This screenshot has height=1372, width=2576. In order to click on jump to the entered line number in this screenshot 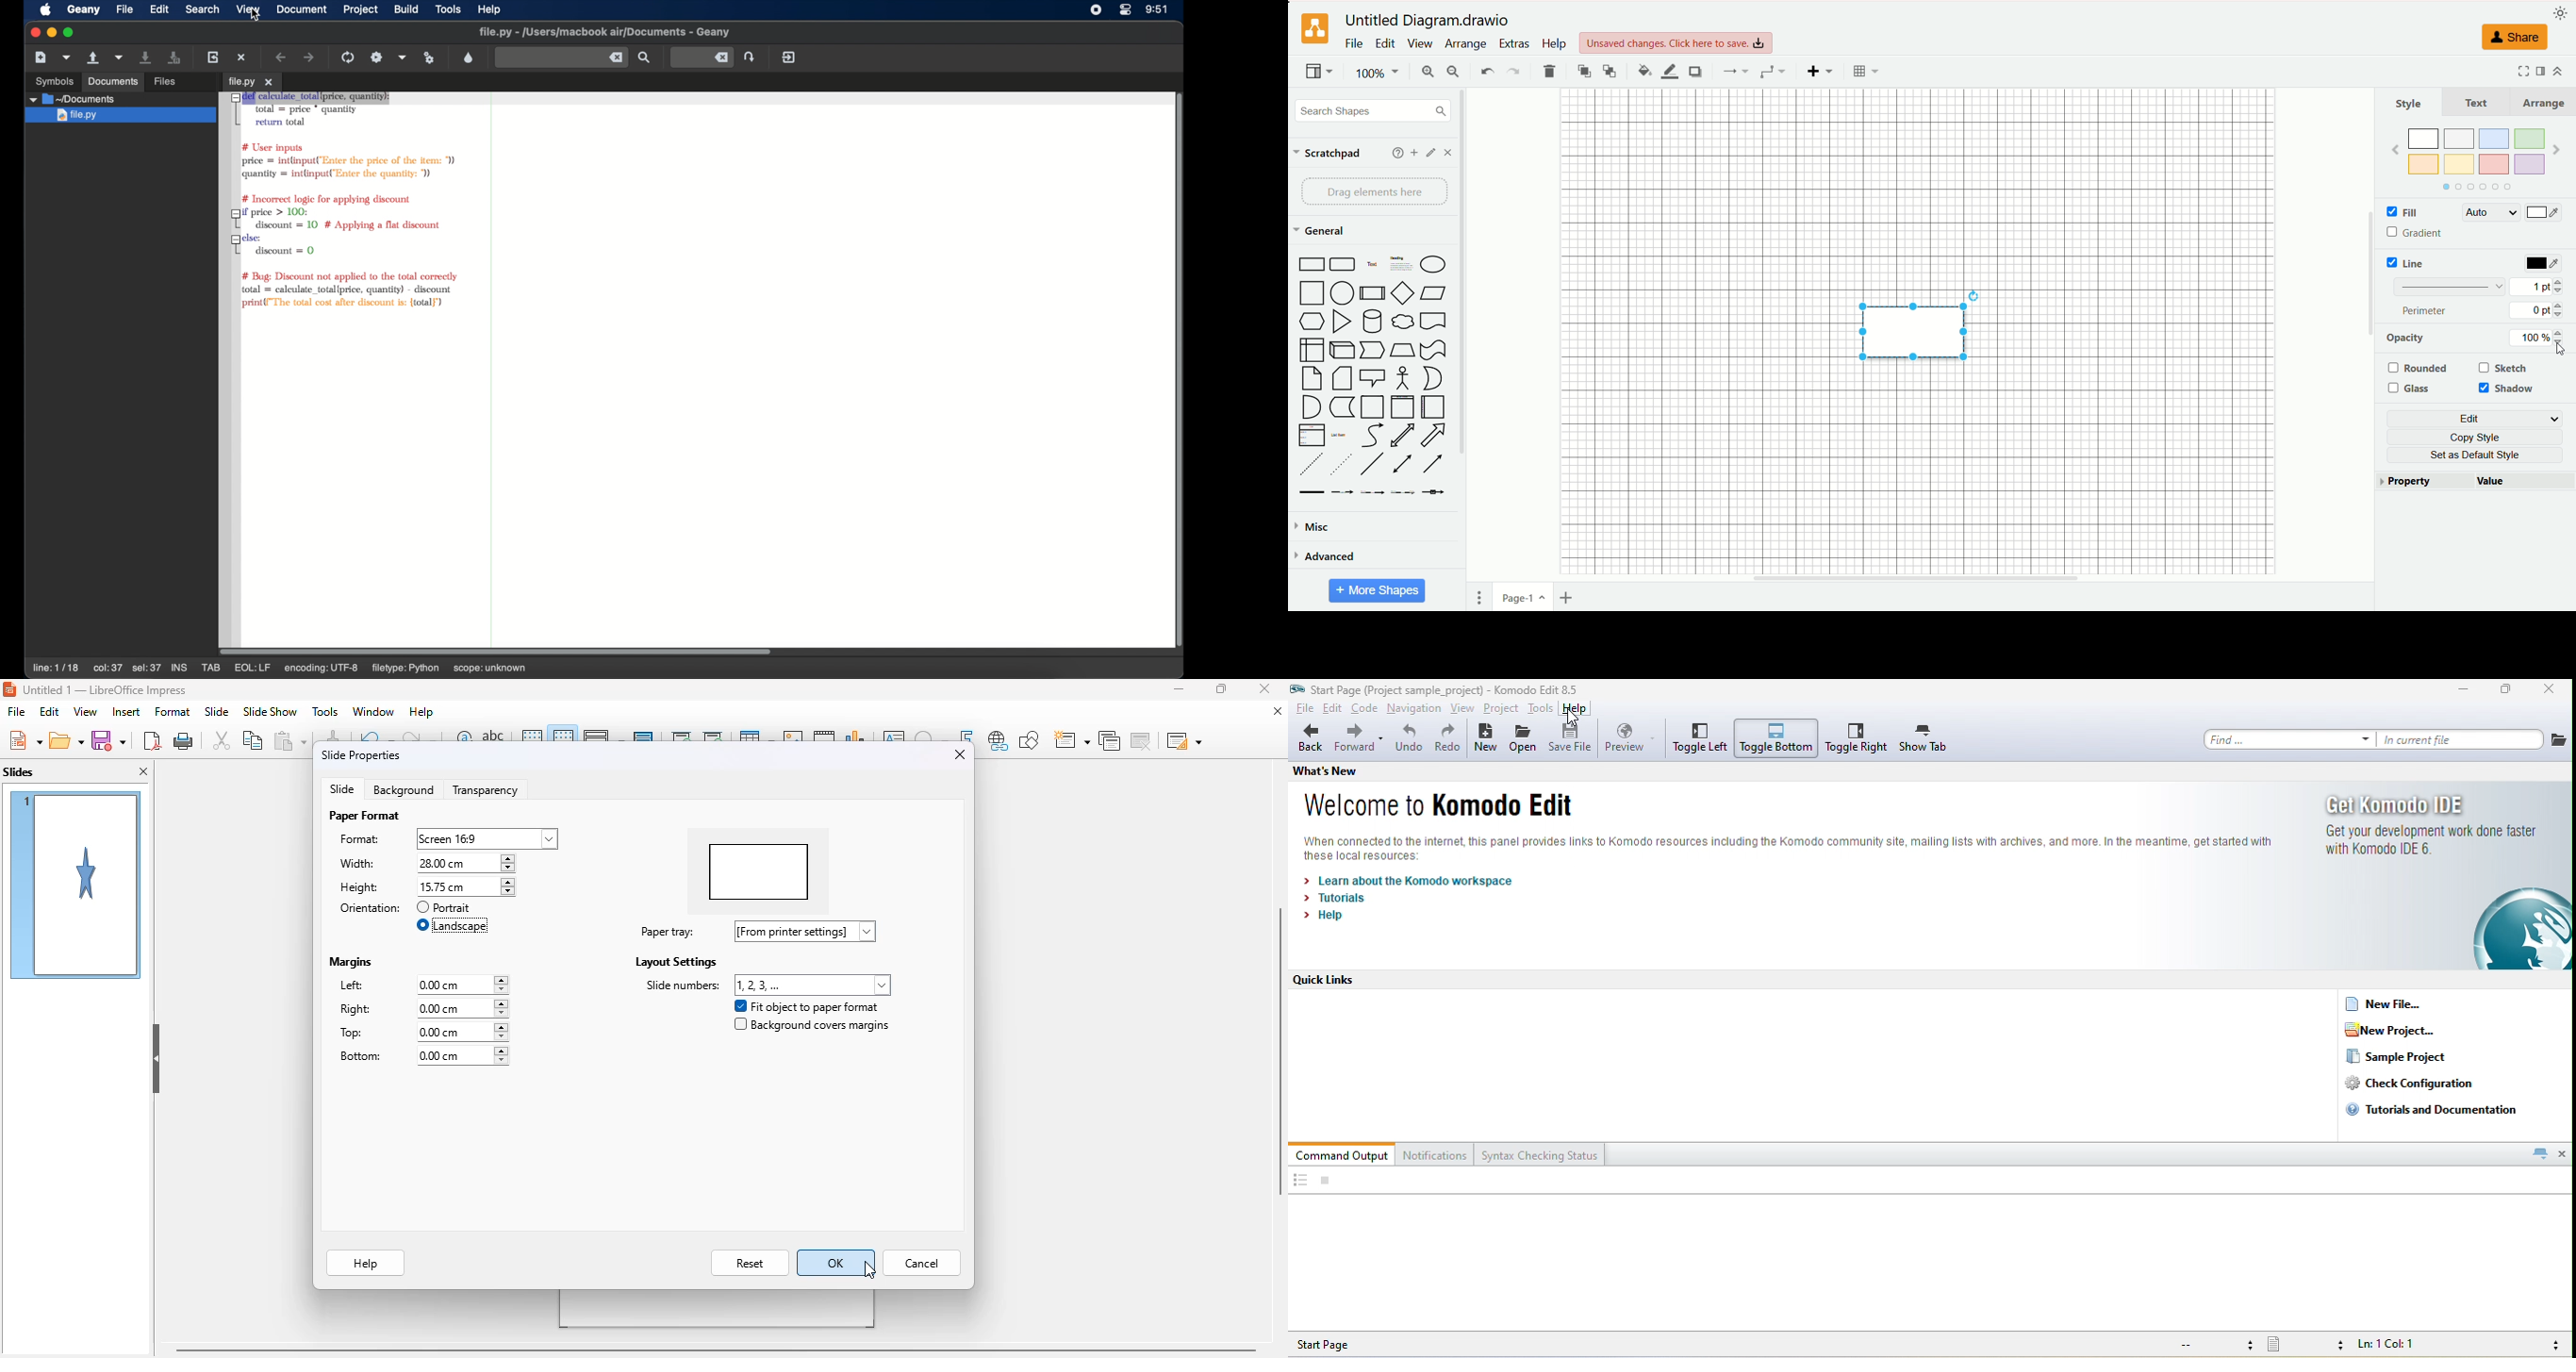, I will do `click(702, 57)`.